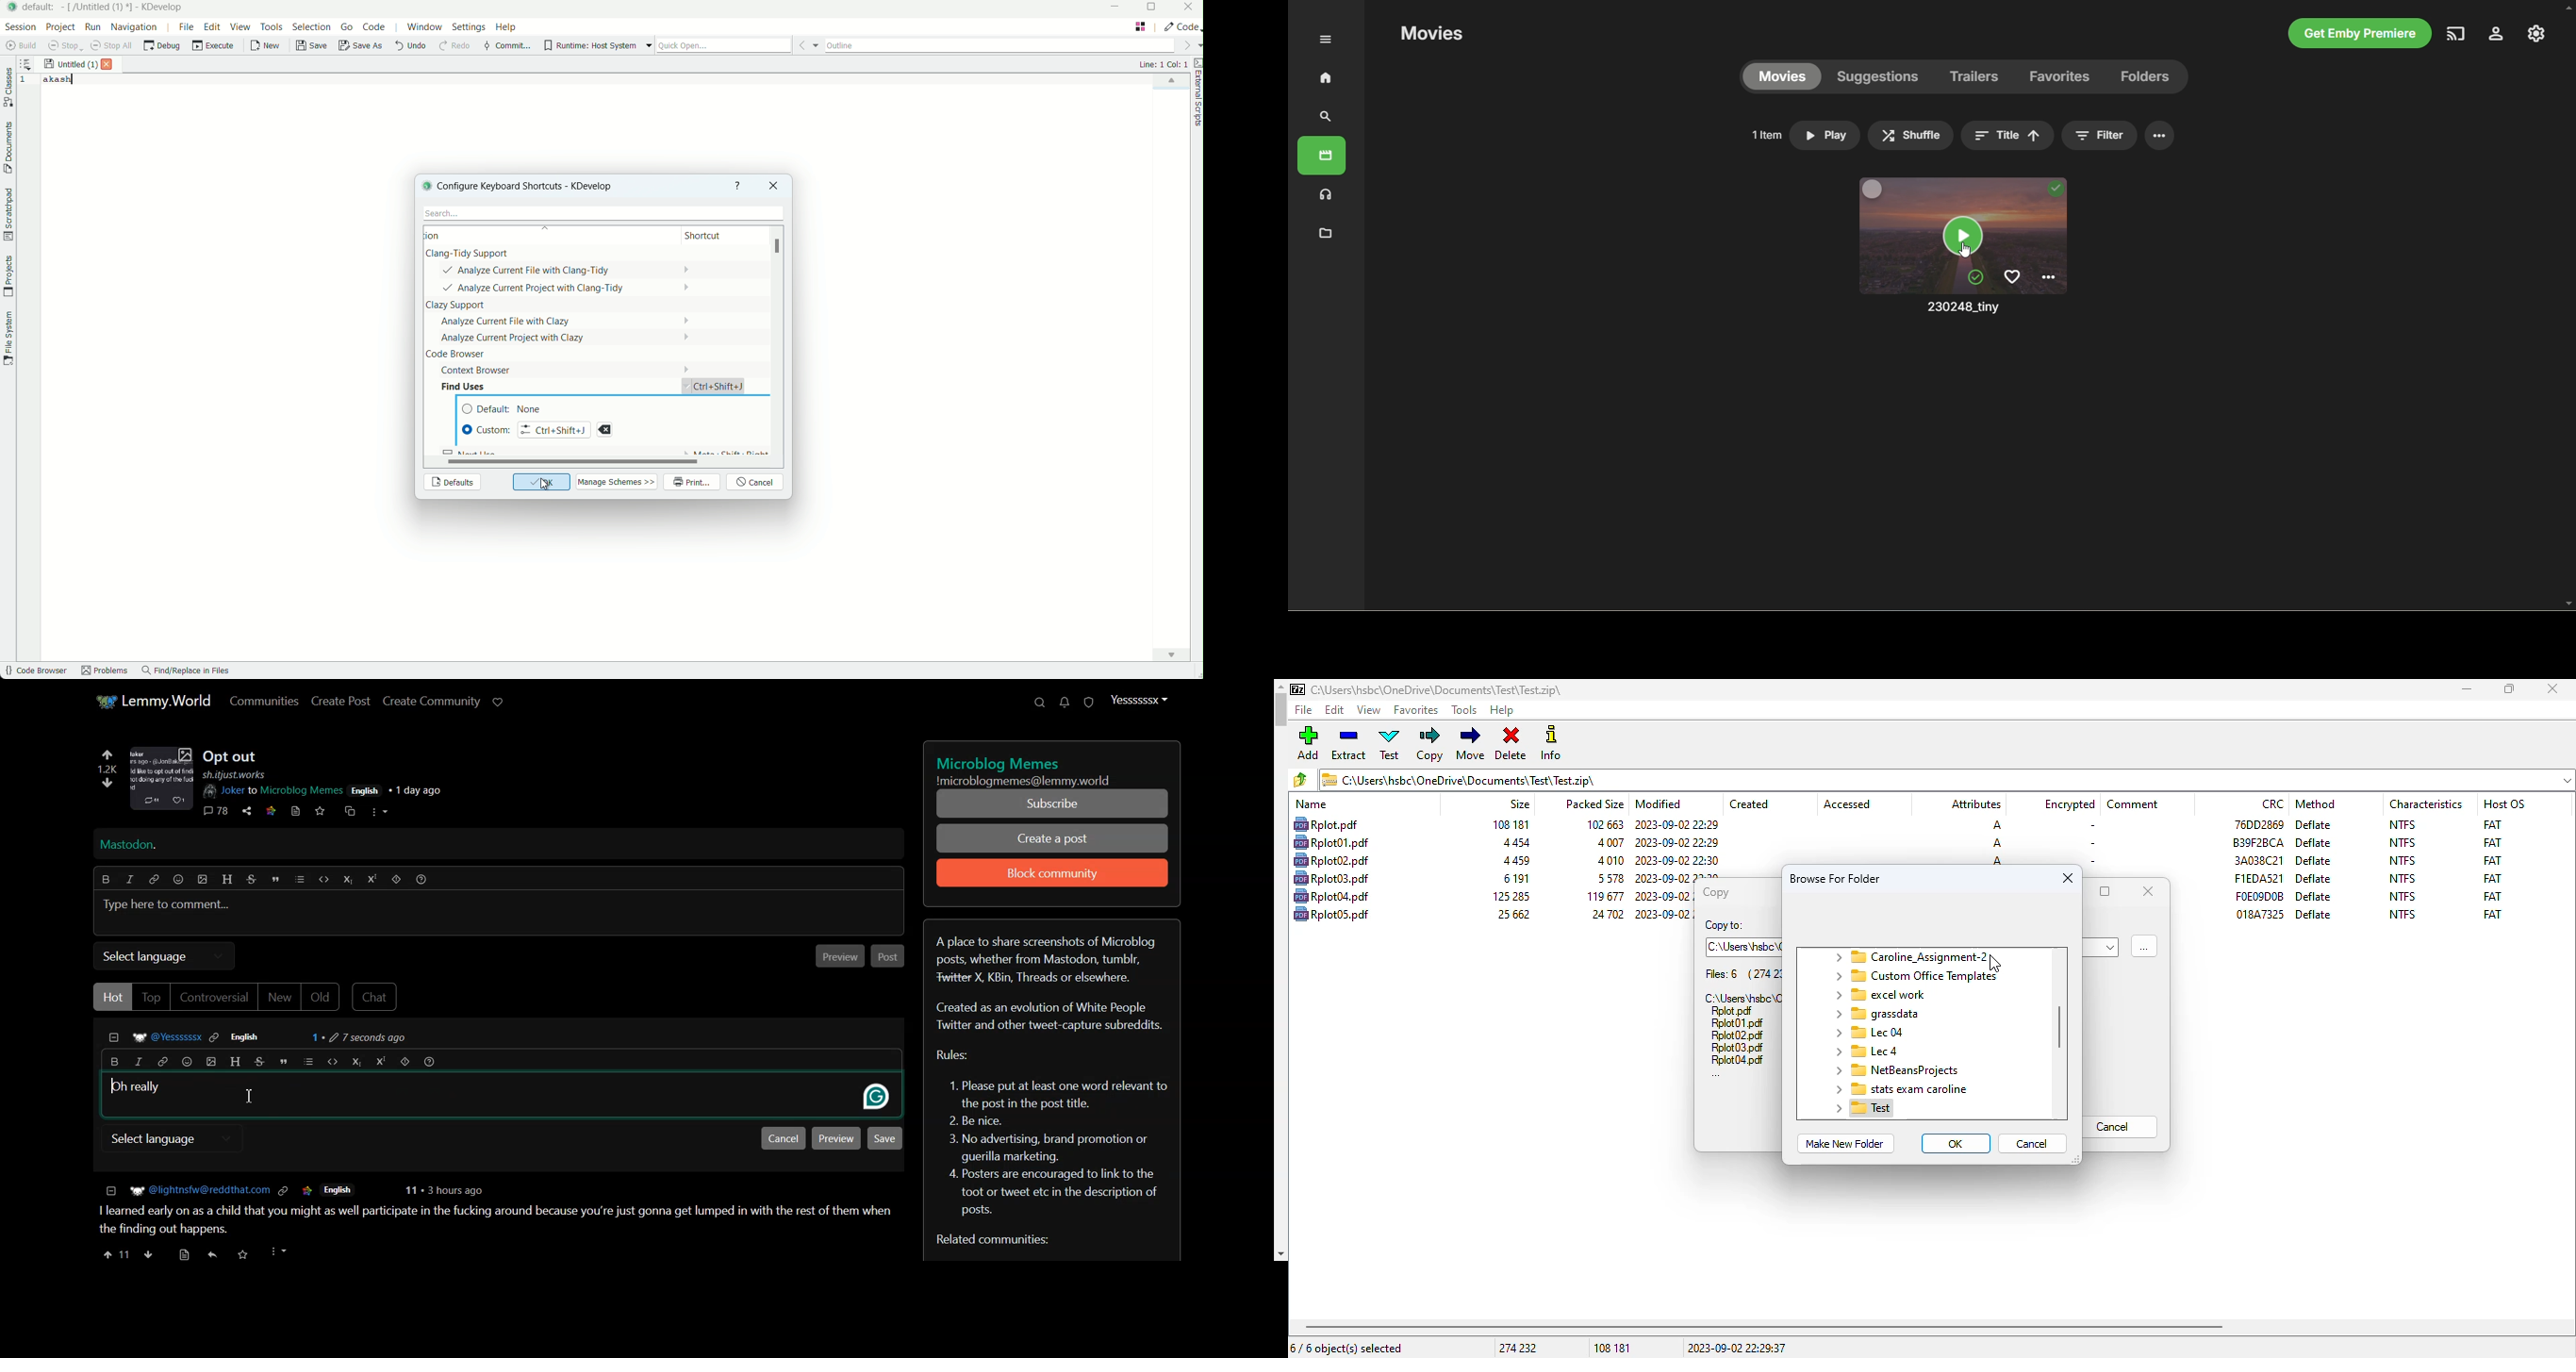  What do you see at coordinates (1847, 804) in the screenshot?
I see `accessed` at bounding box center [1847, 804].